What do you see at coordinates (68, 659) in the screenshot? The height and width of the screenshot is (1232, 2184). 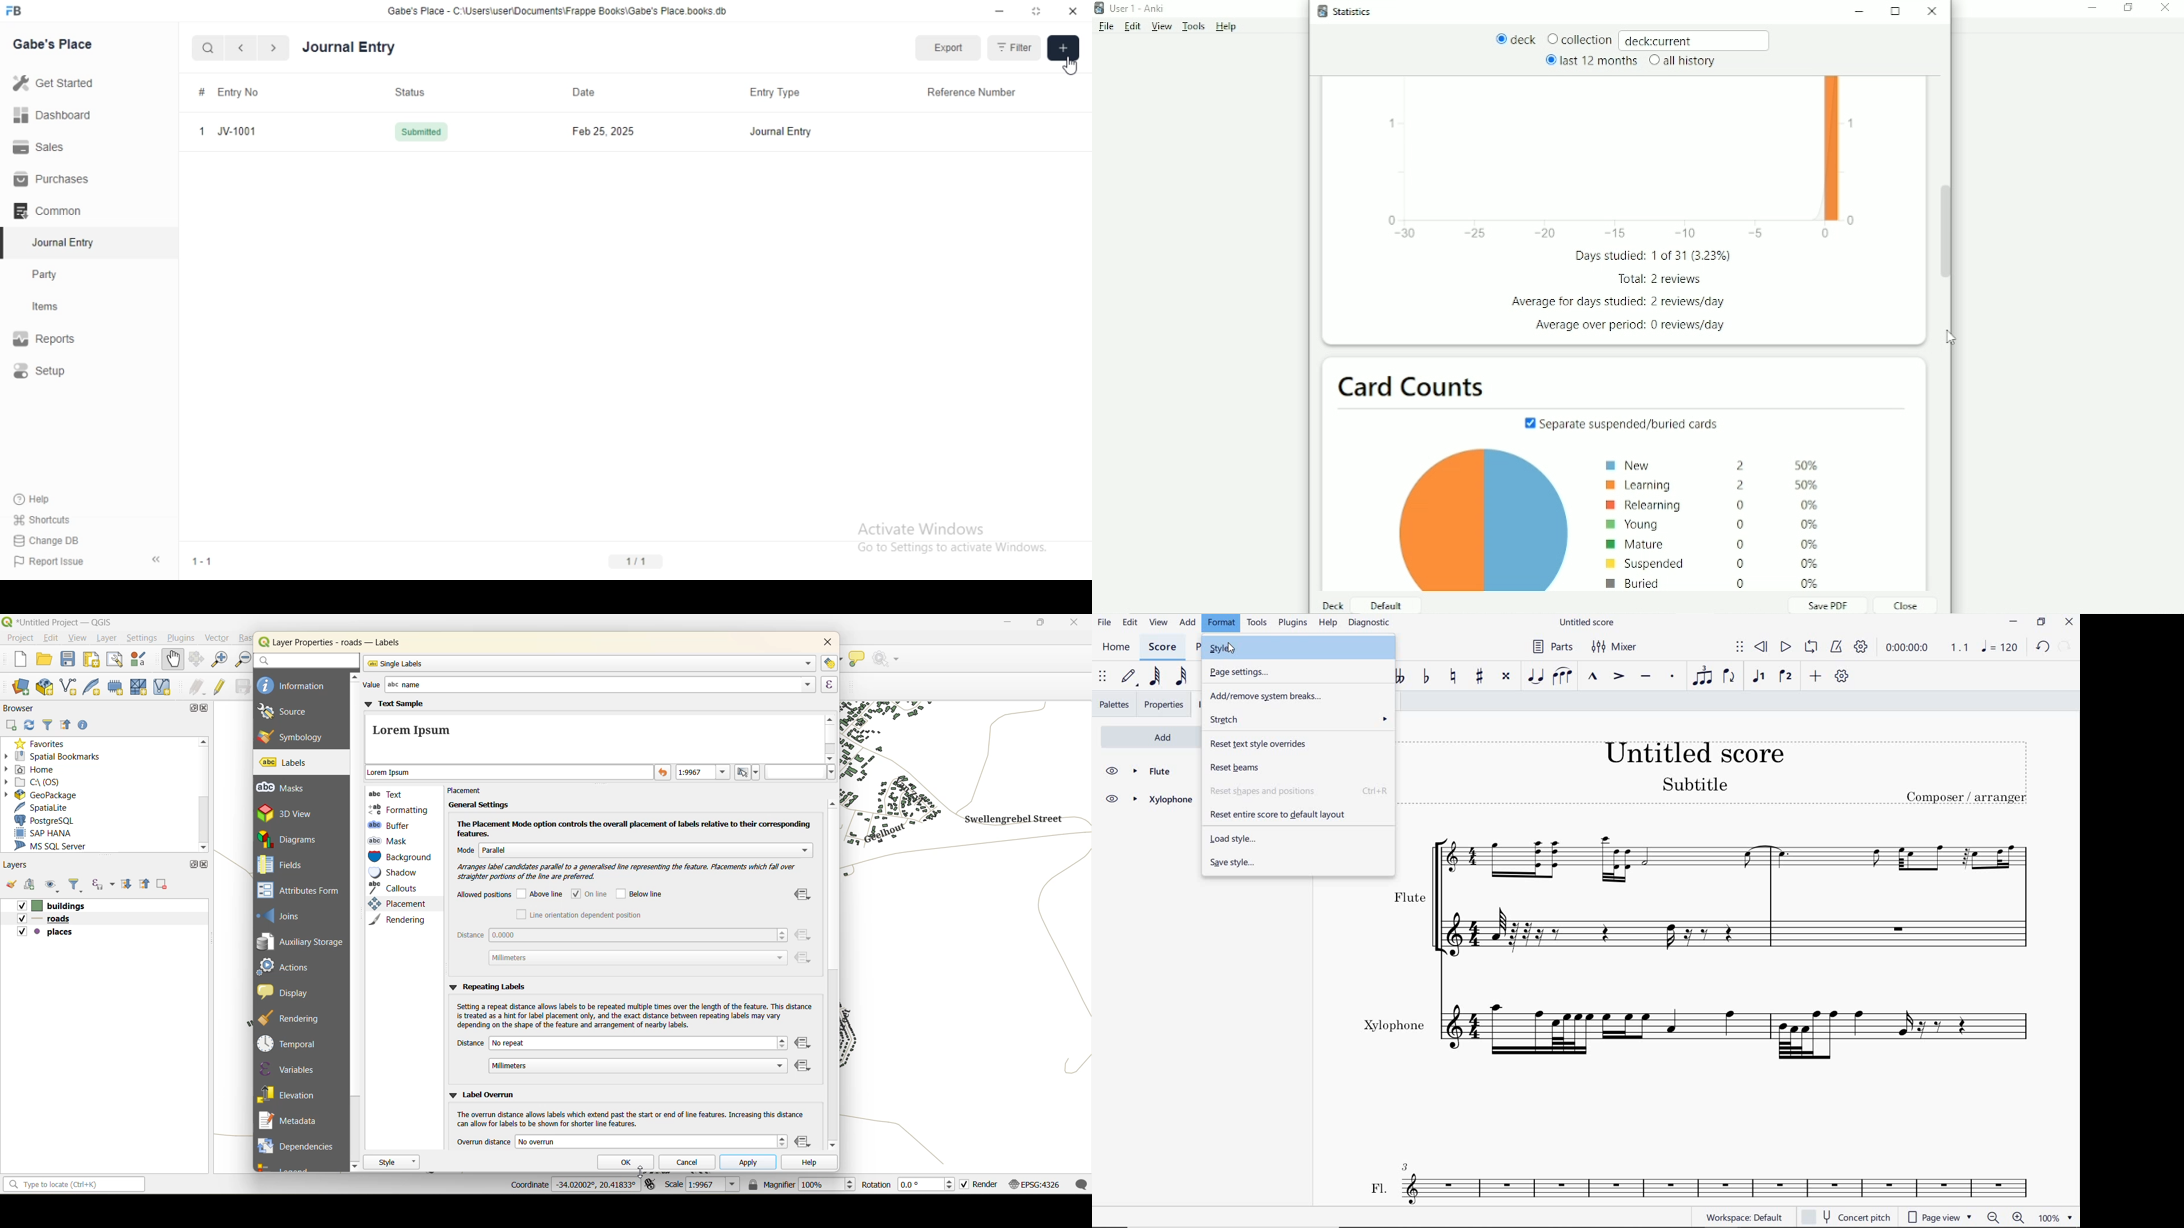 I see `save` at bounding box center [68, 659].